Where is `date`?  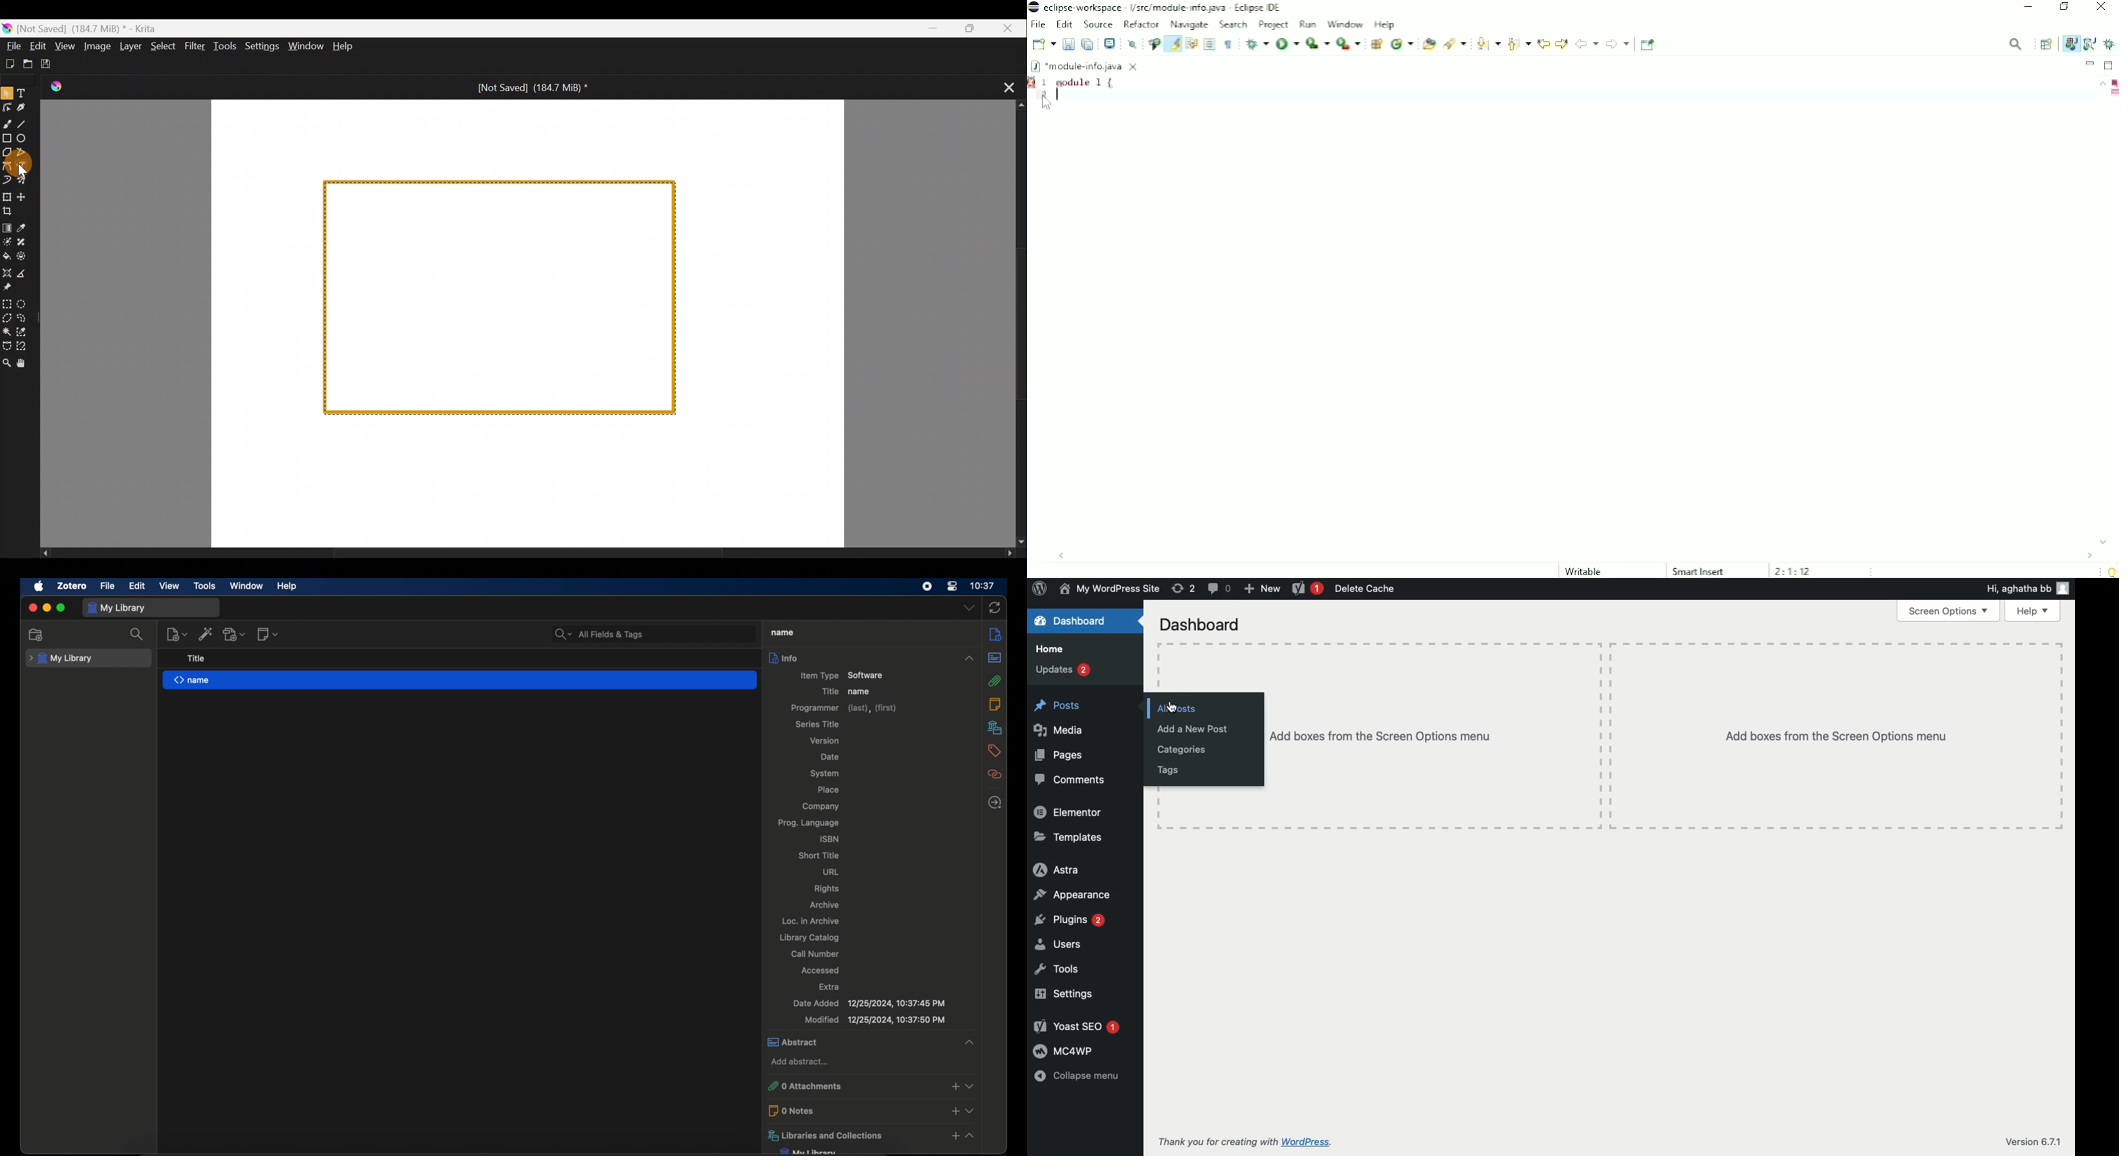
date is located at coordinates (831, 757).